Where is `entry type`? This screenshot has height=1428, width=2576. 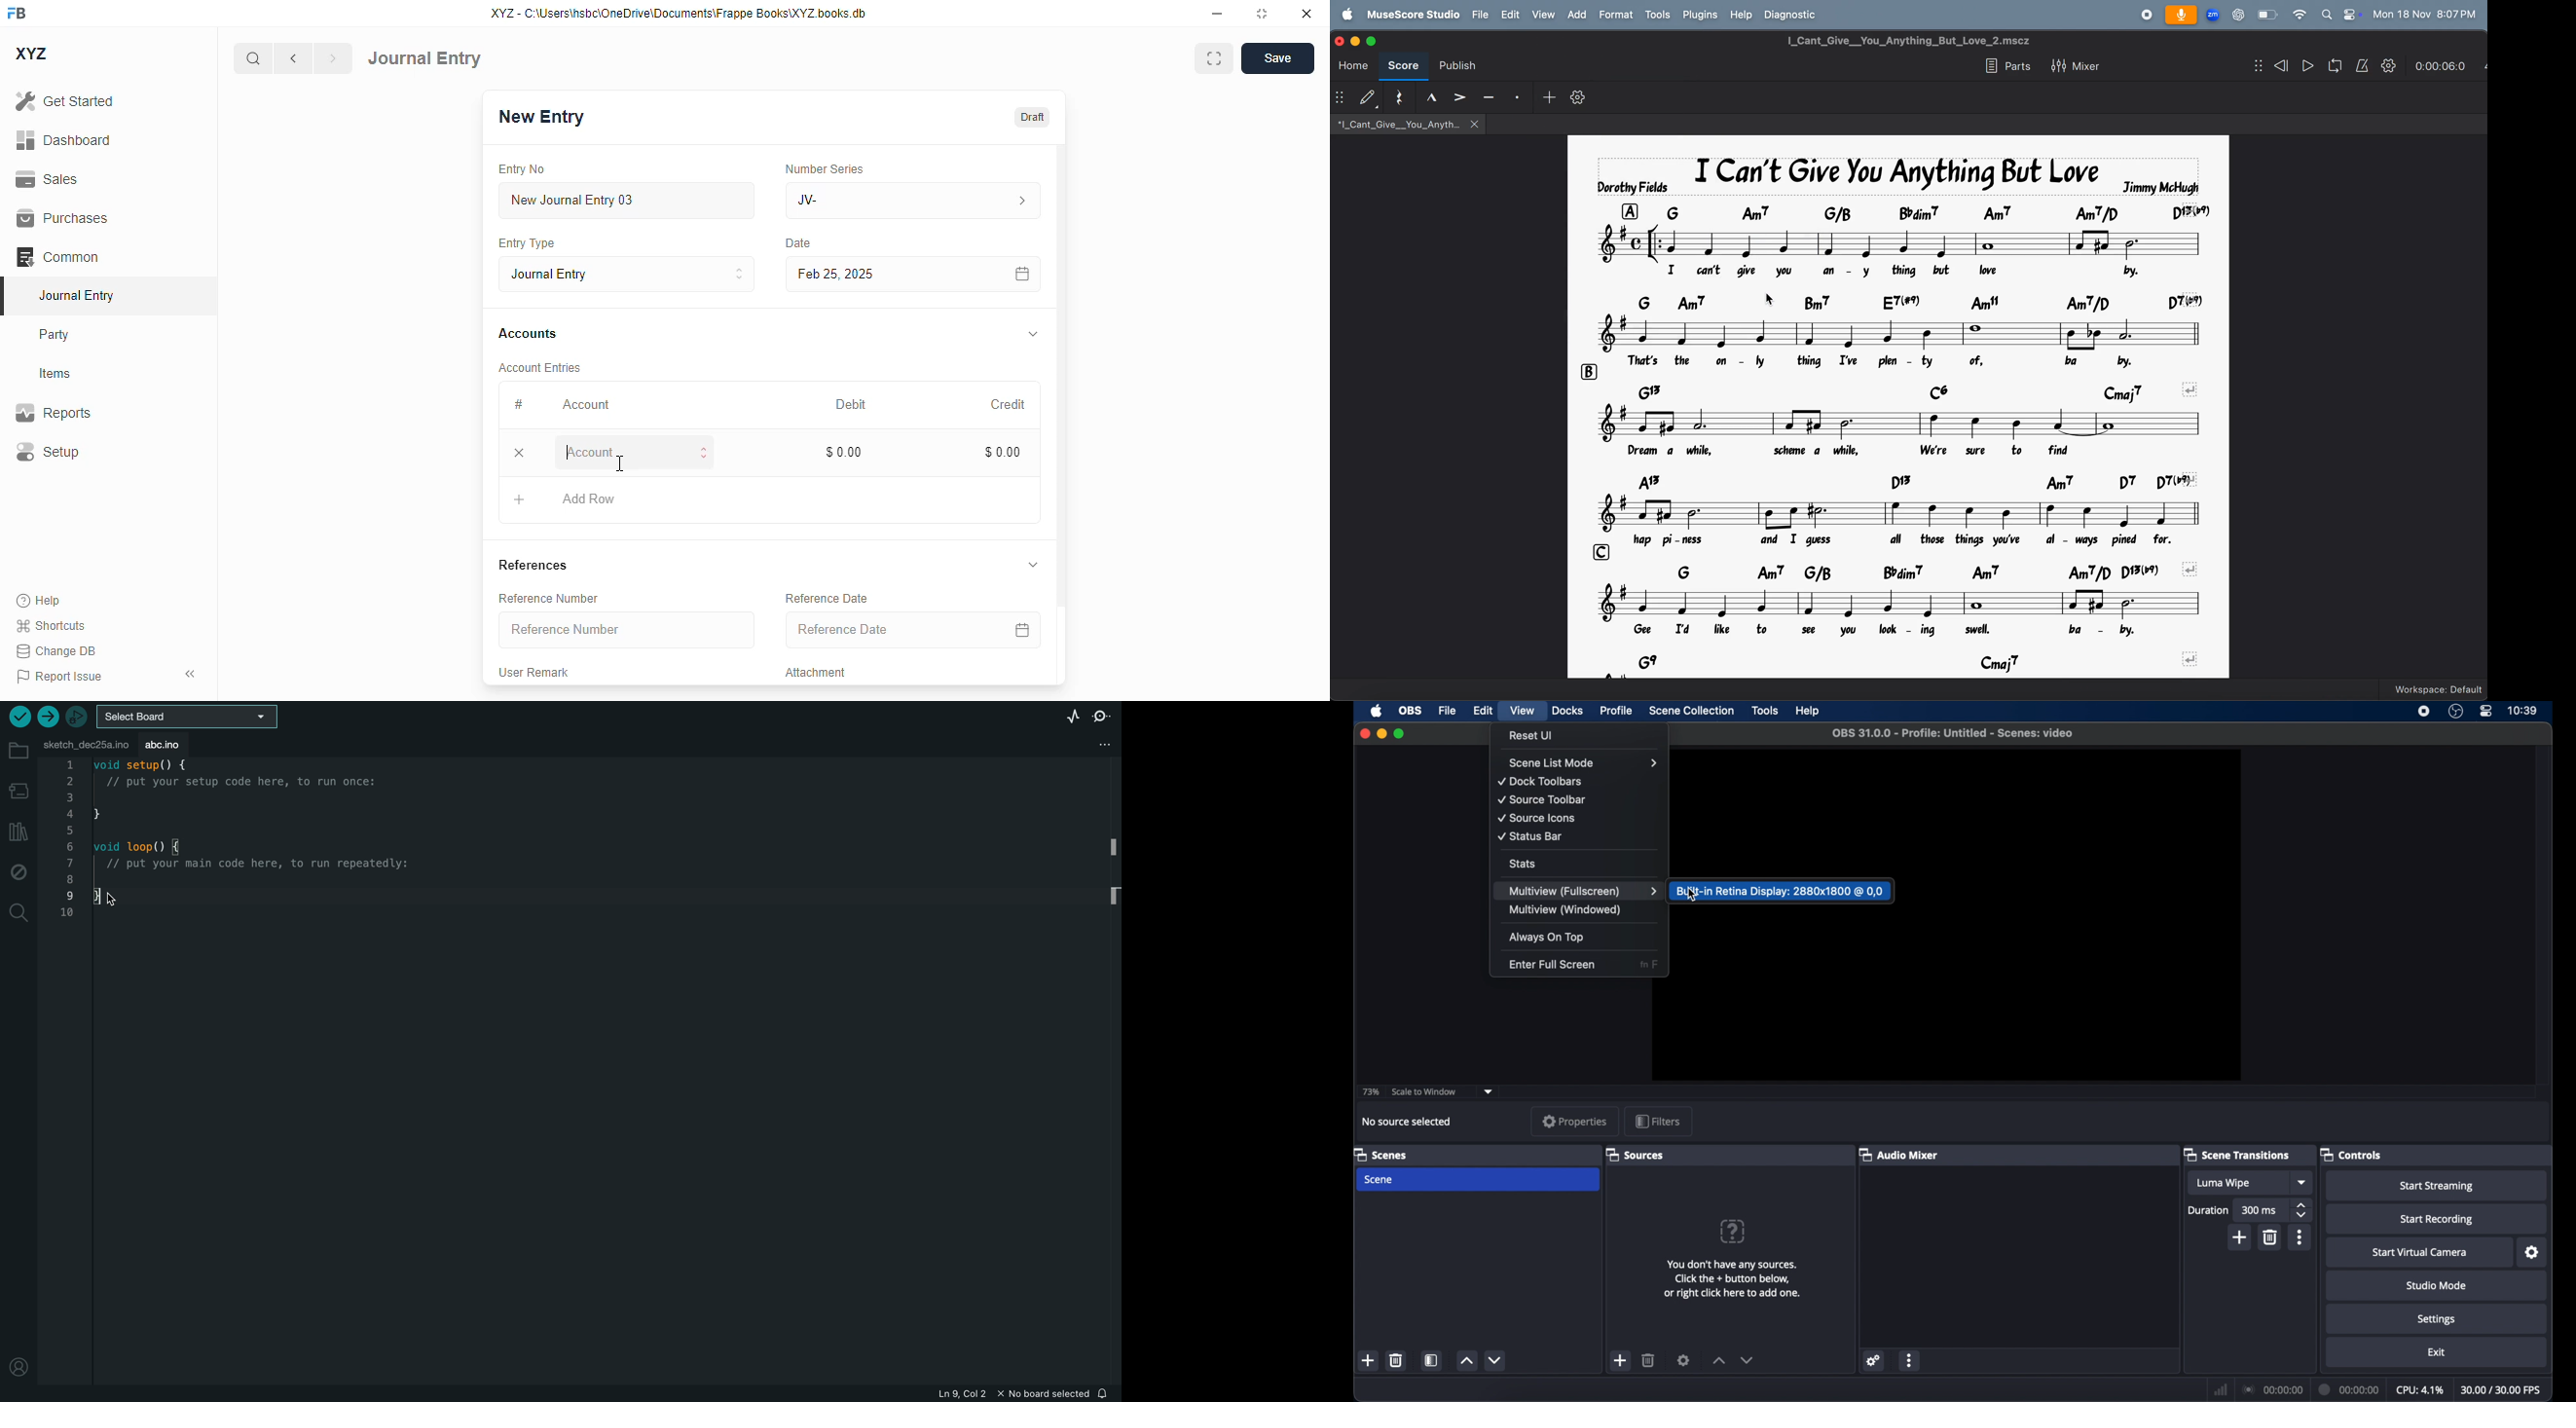
entry type is located at coordinates (525, 242).